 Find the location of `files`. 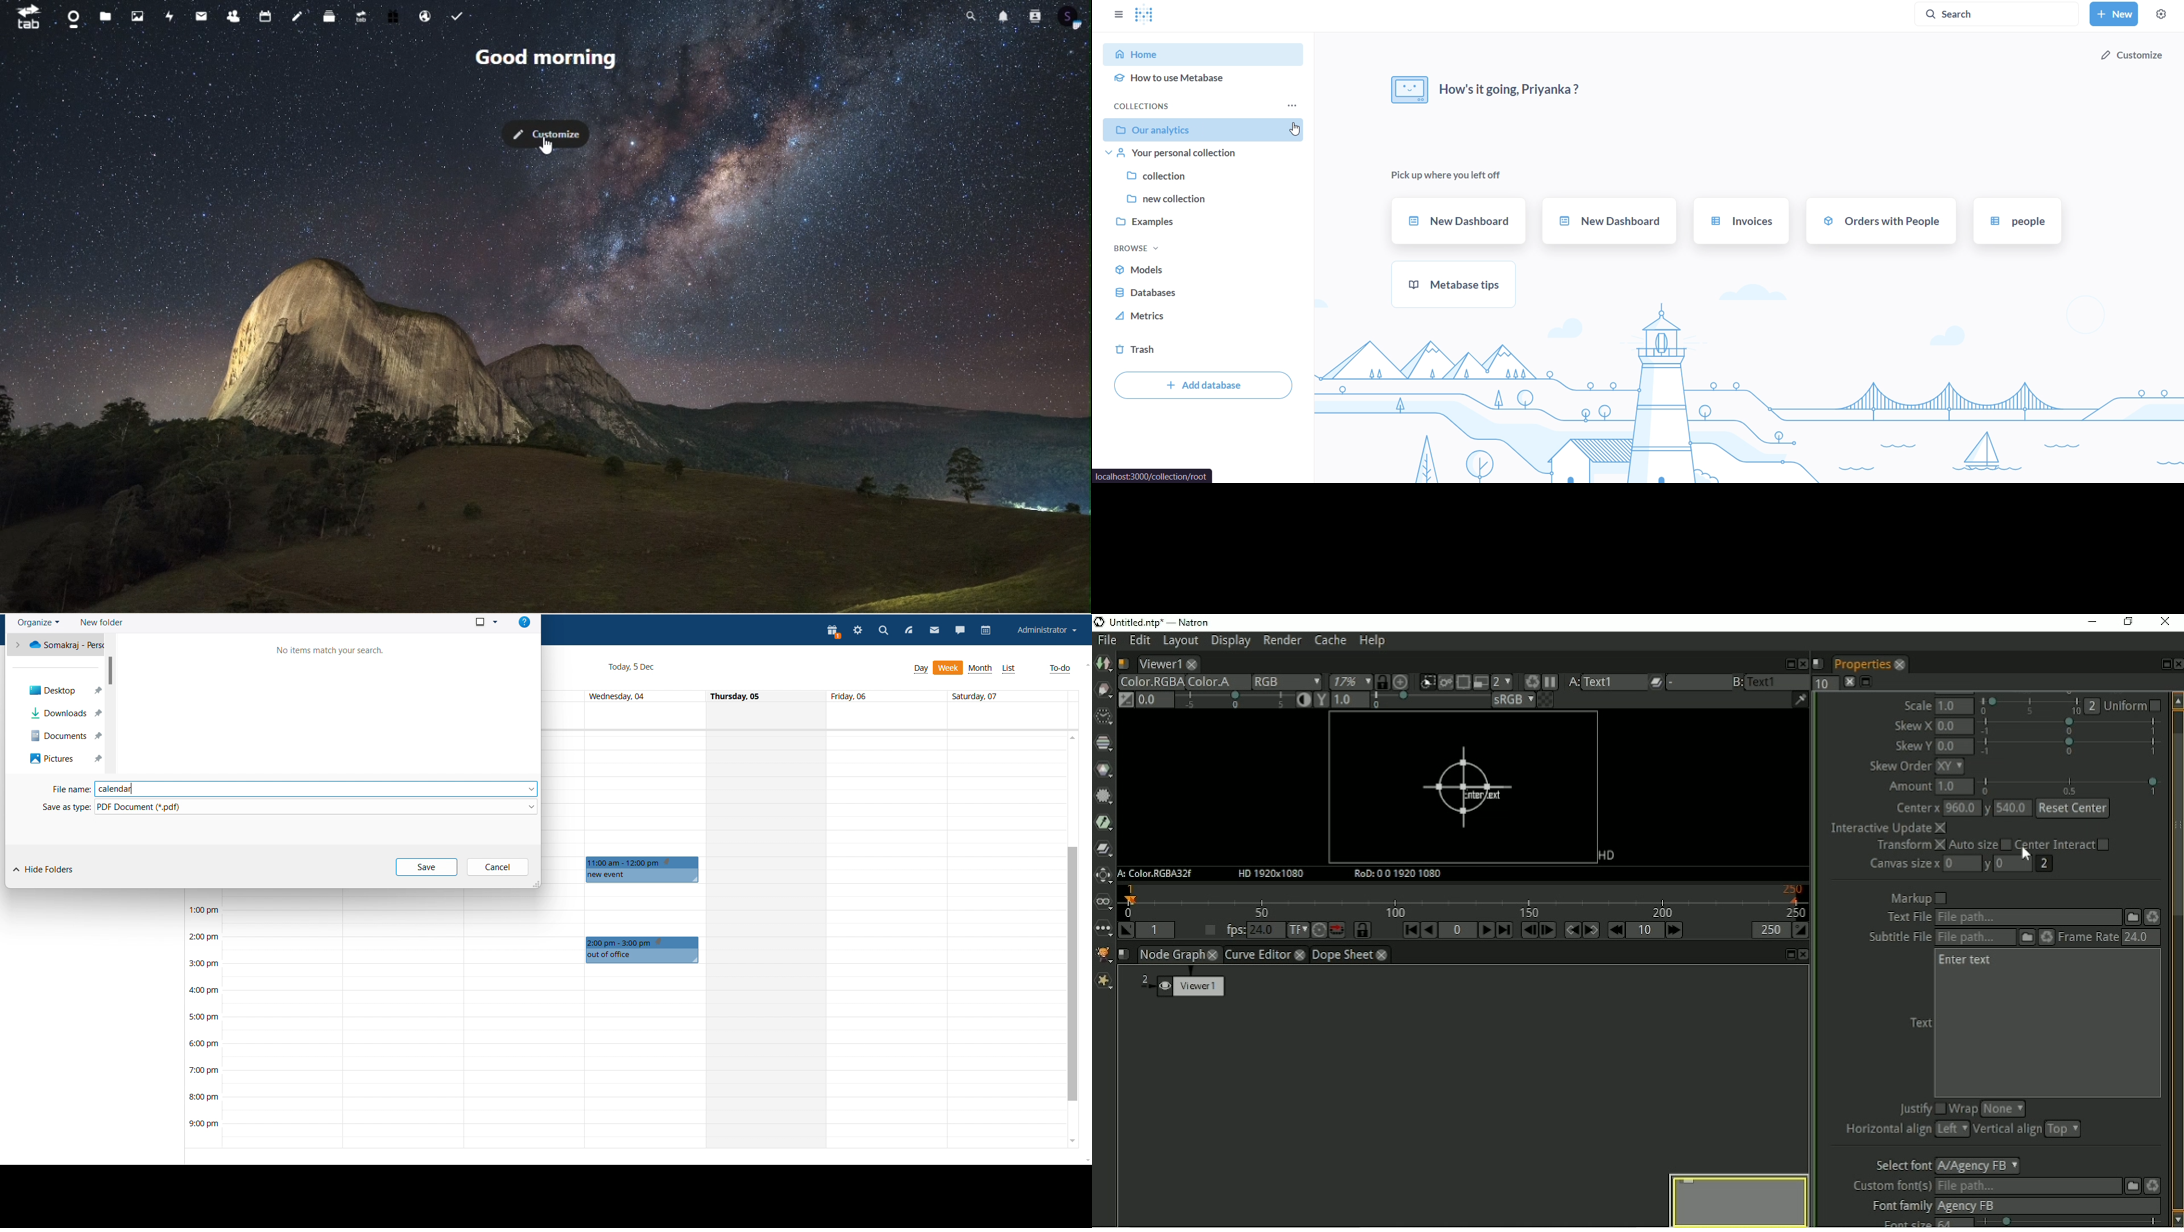

files is located at coordinates (108, 18).